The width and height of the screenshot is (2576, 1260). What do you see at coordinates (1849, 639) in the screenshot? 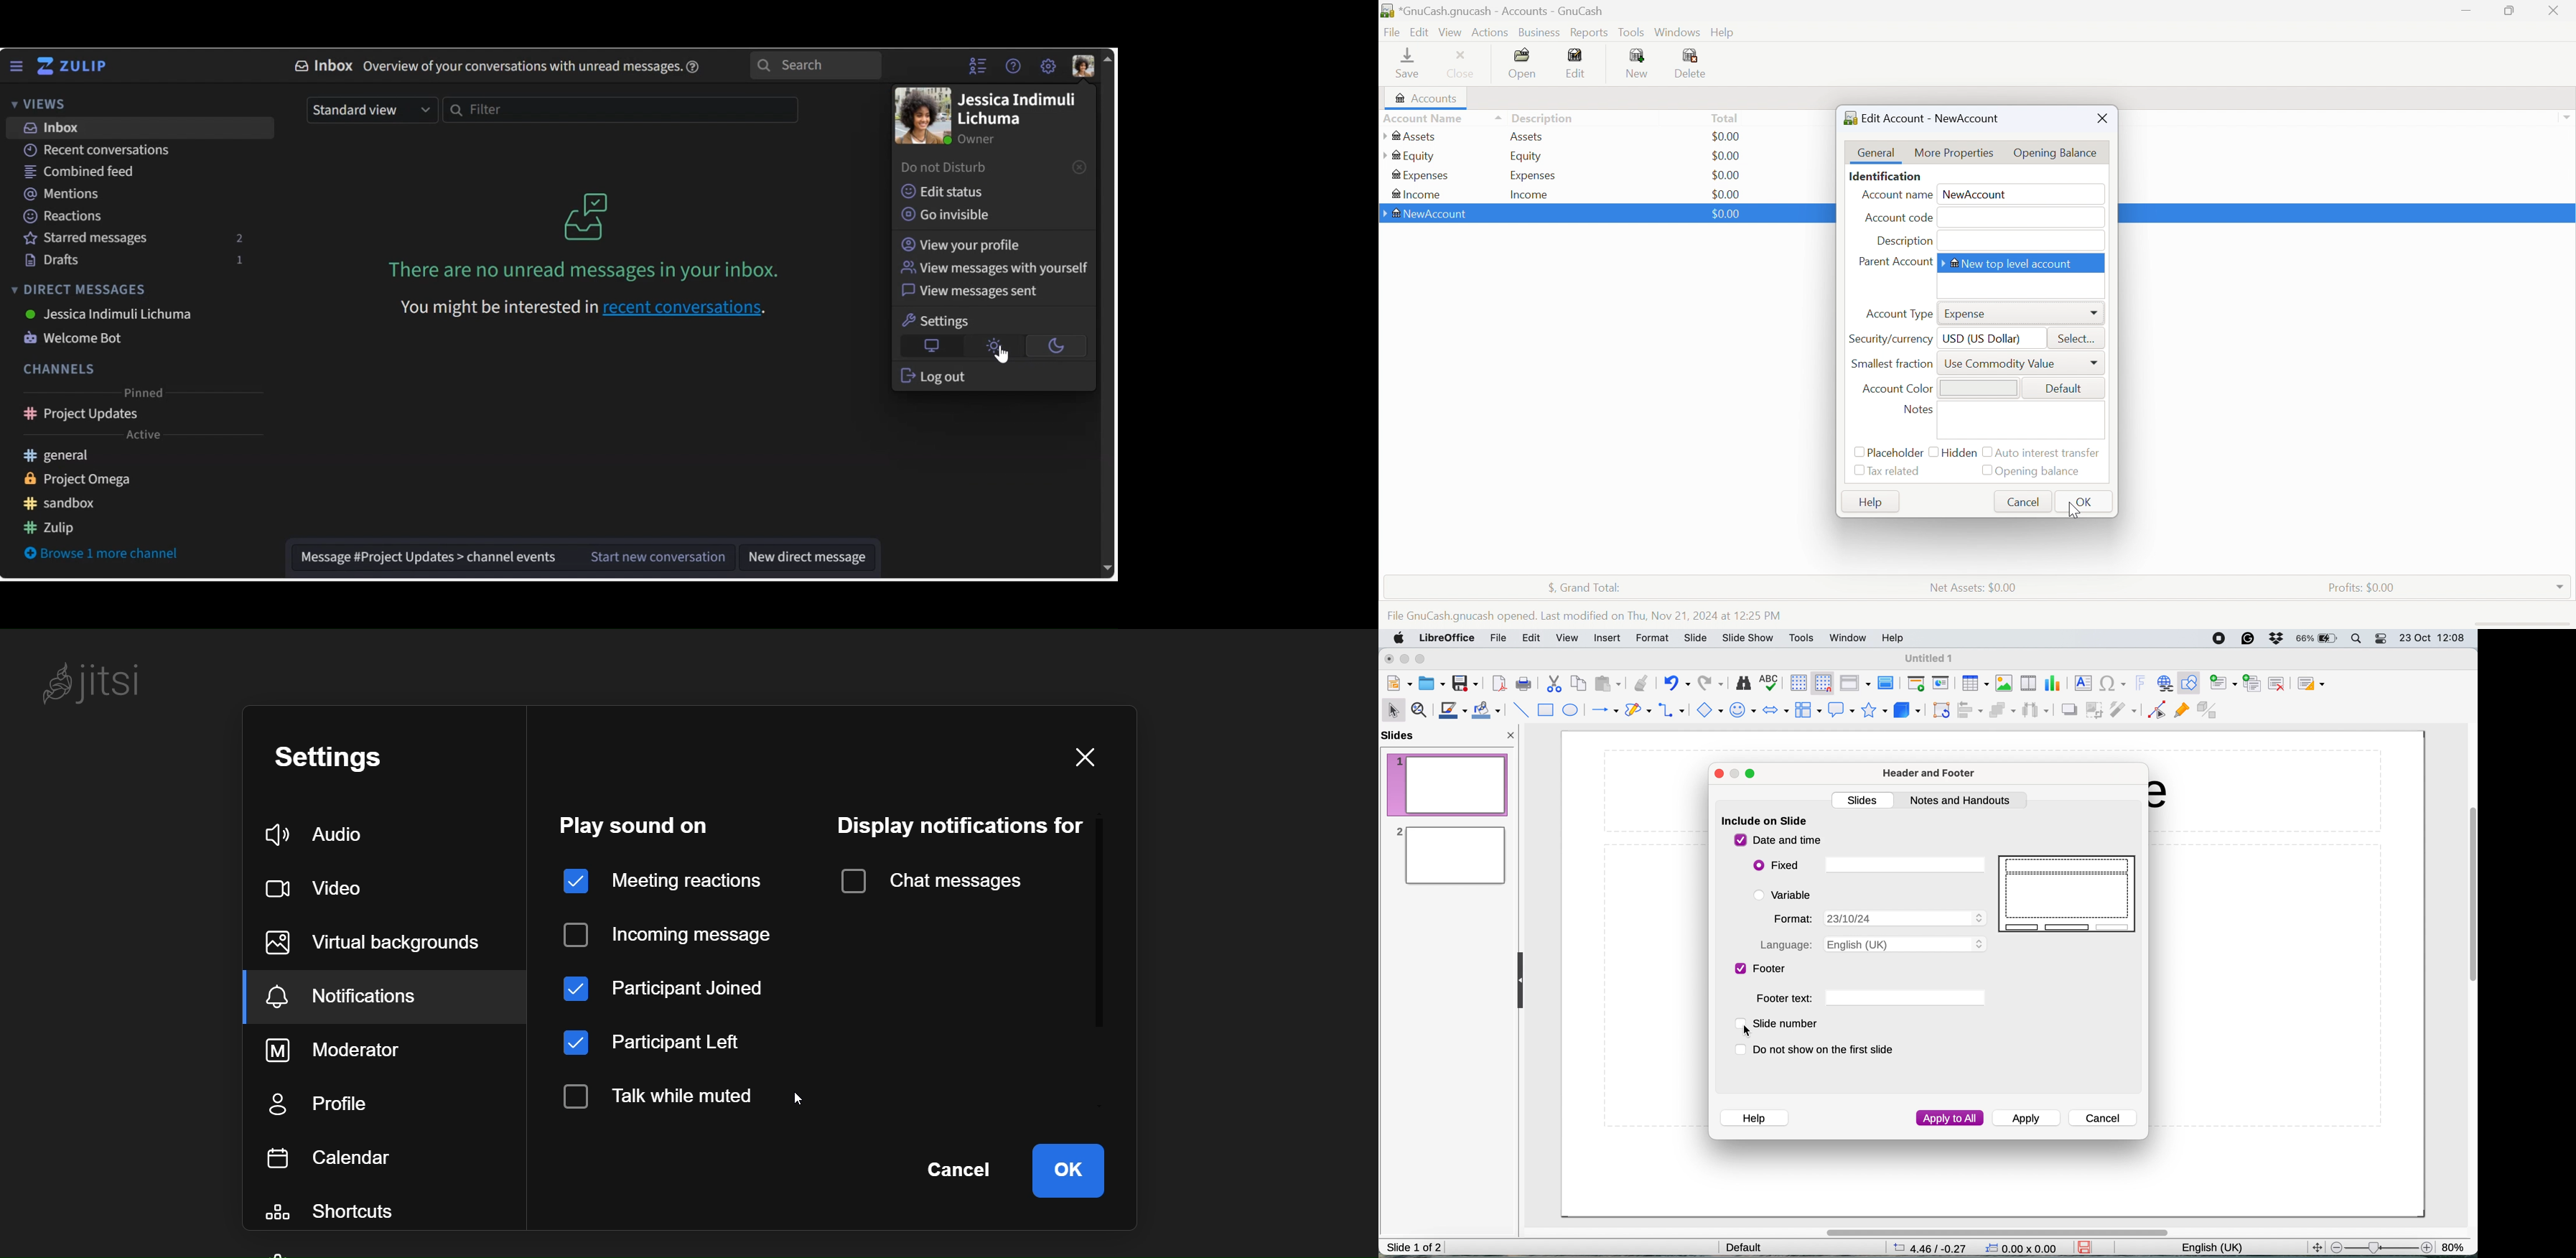
I see `window` at bounding box center [1849, 639].